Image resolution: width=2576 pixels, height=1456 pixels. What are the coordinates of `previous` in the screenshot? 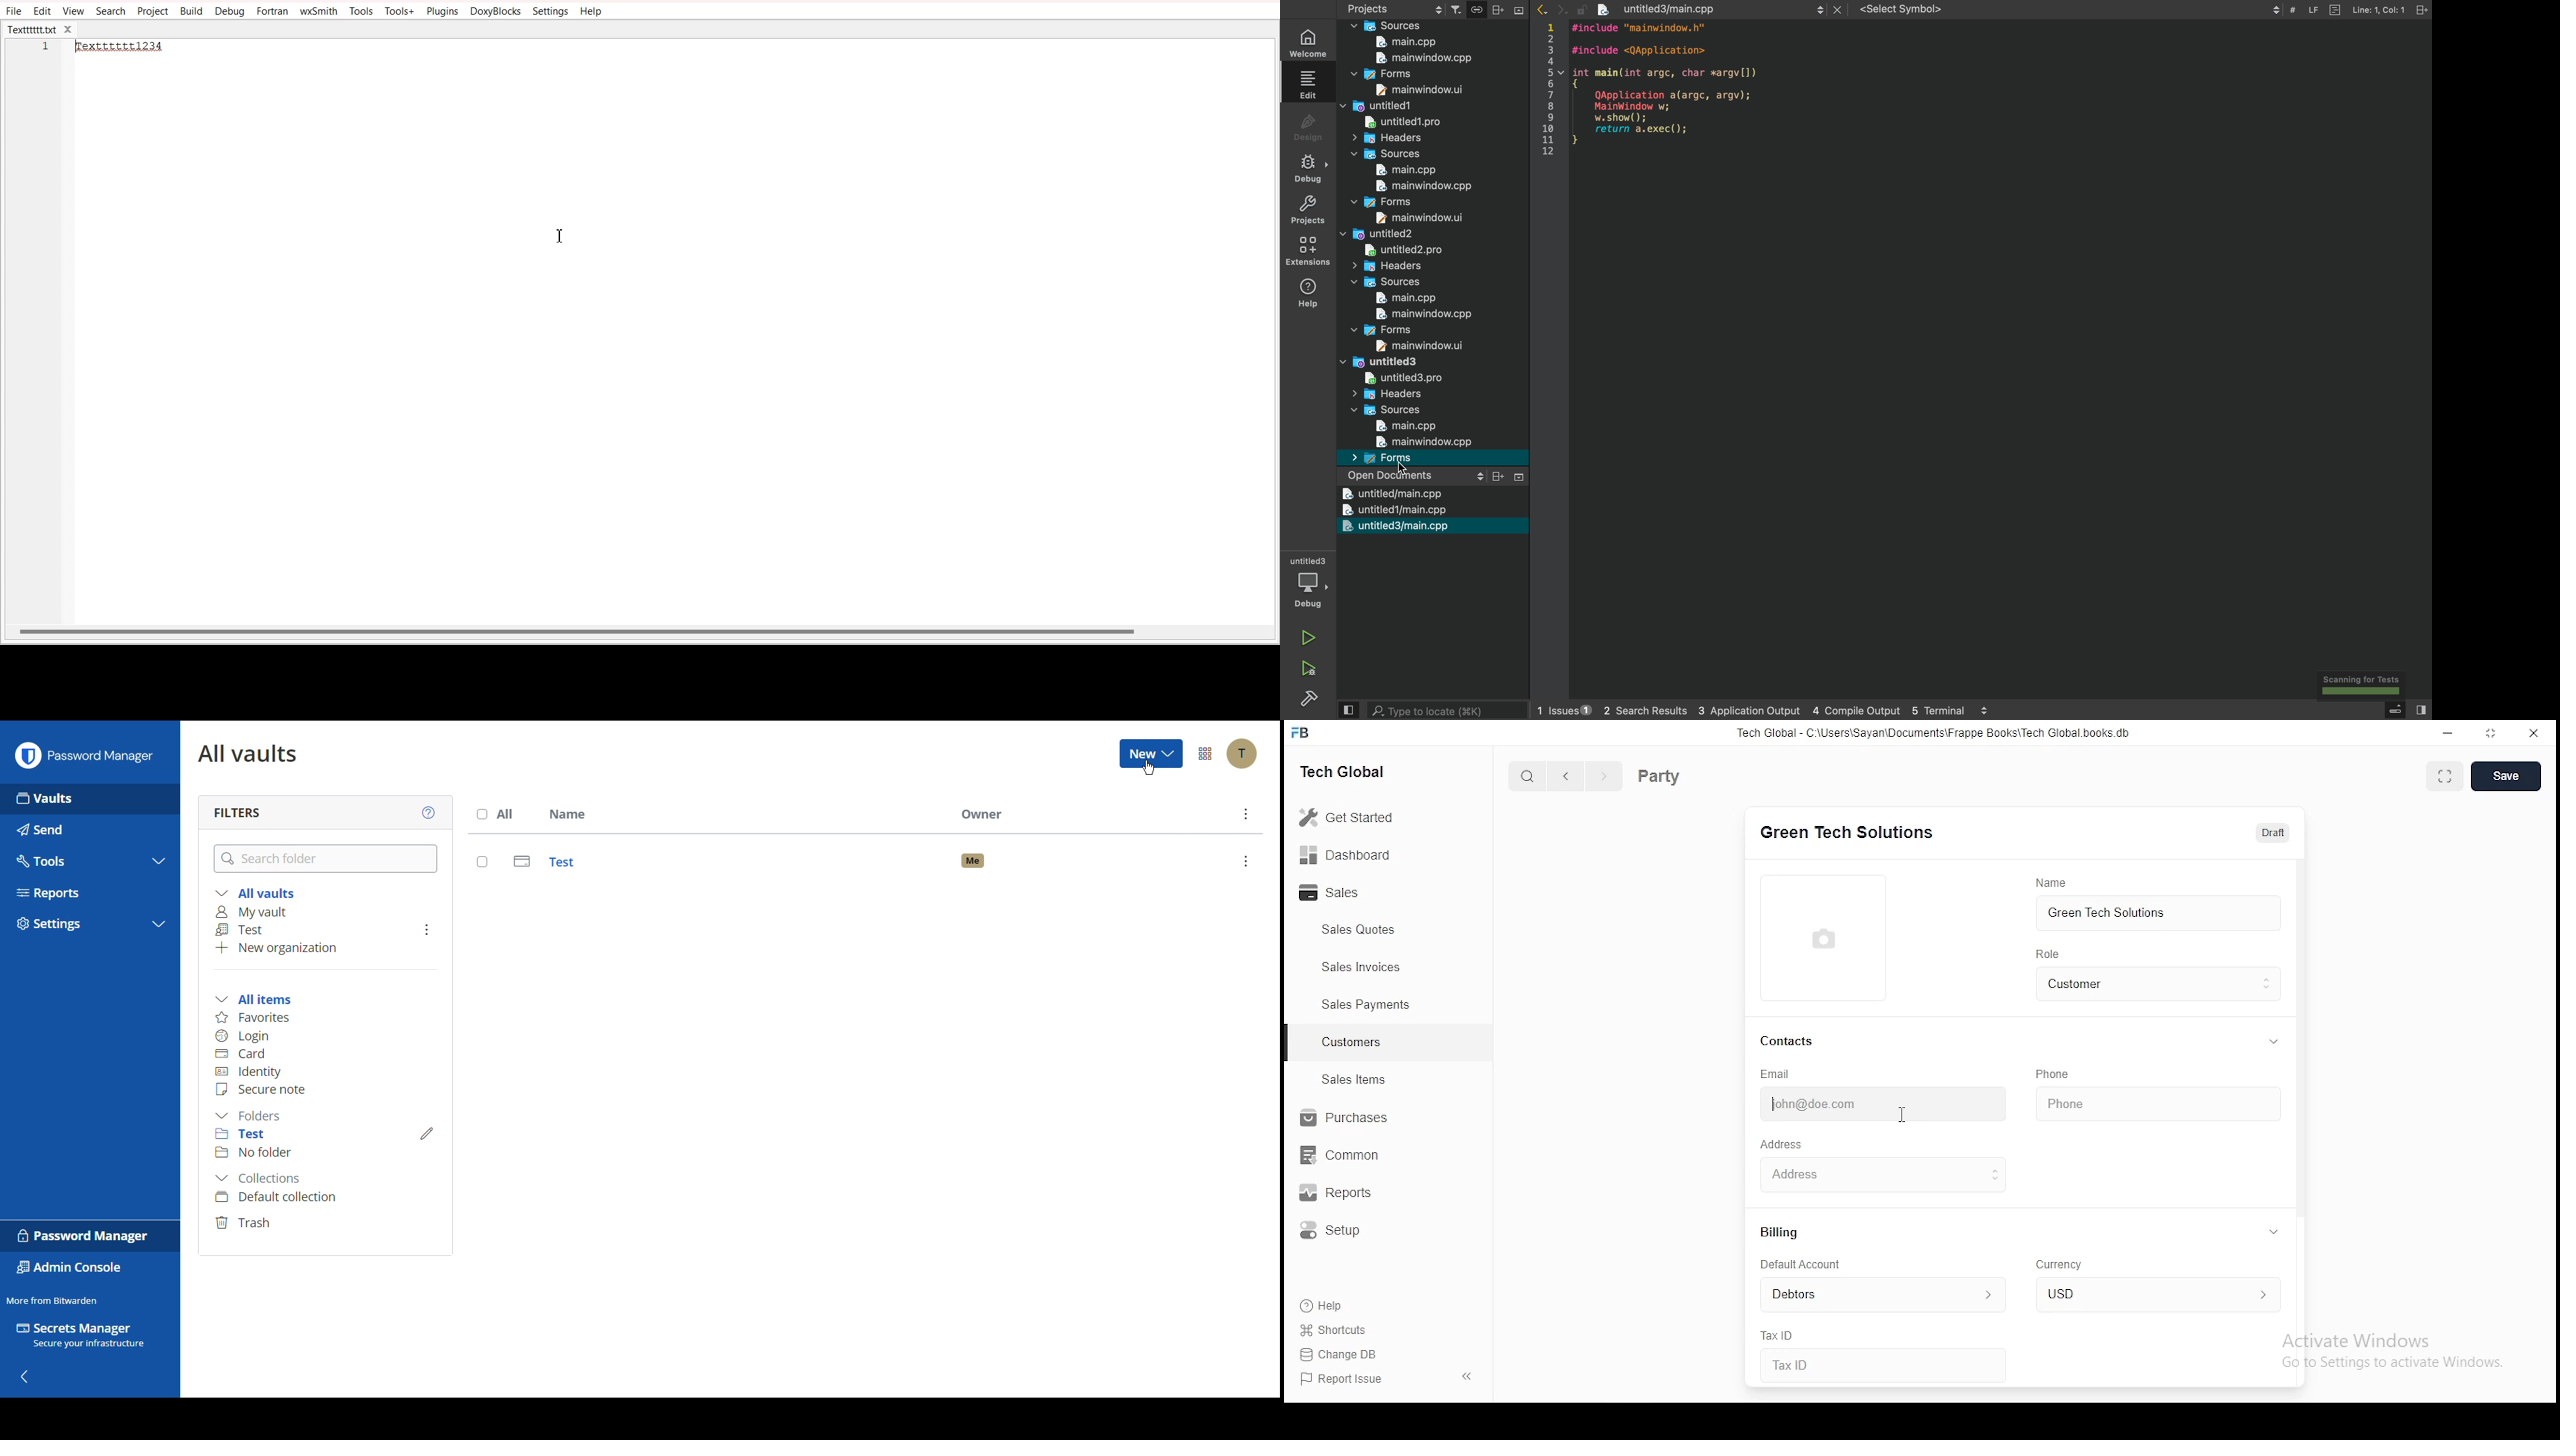 It's located at (1566, 776).